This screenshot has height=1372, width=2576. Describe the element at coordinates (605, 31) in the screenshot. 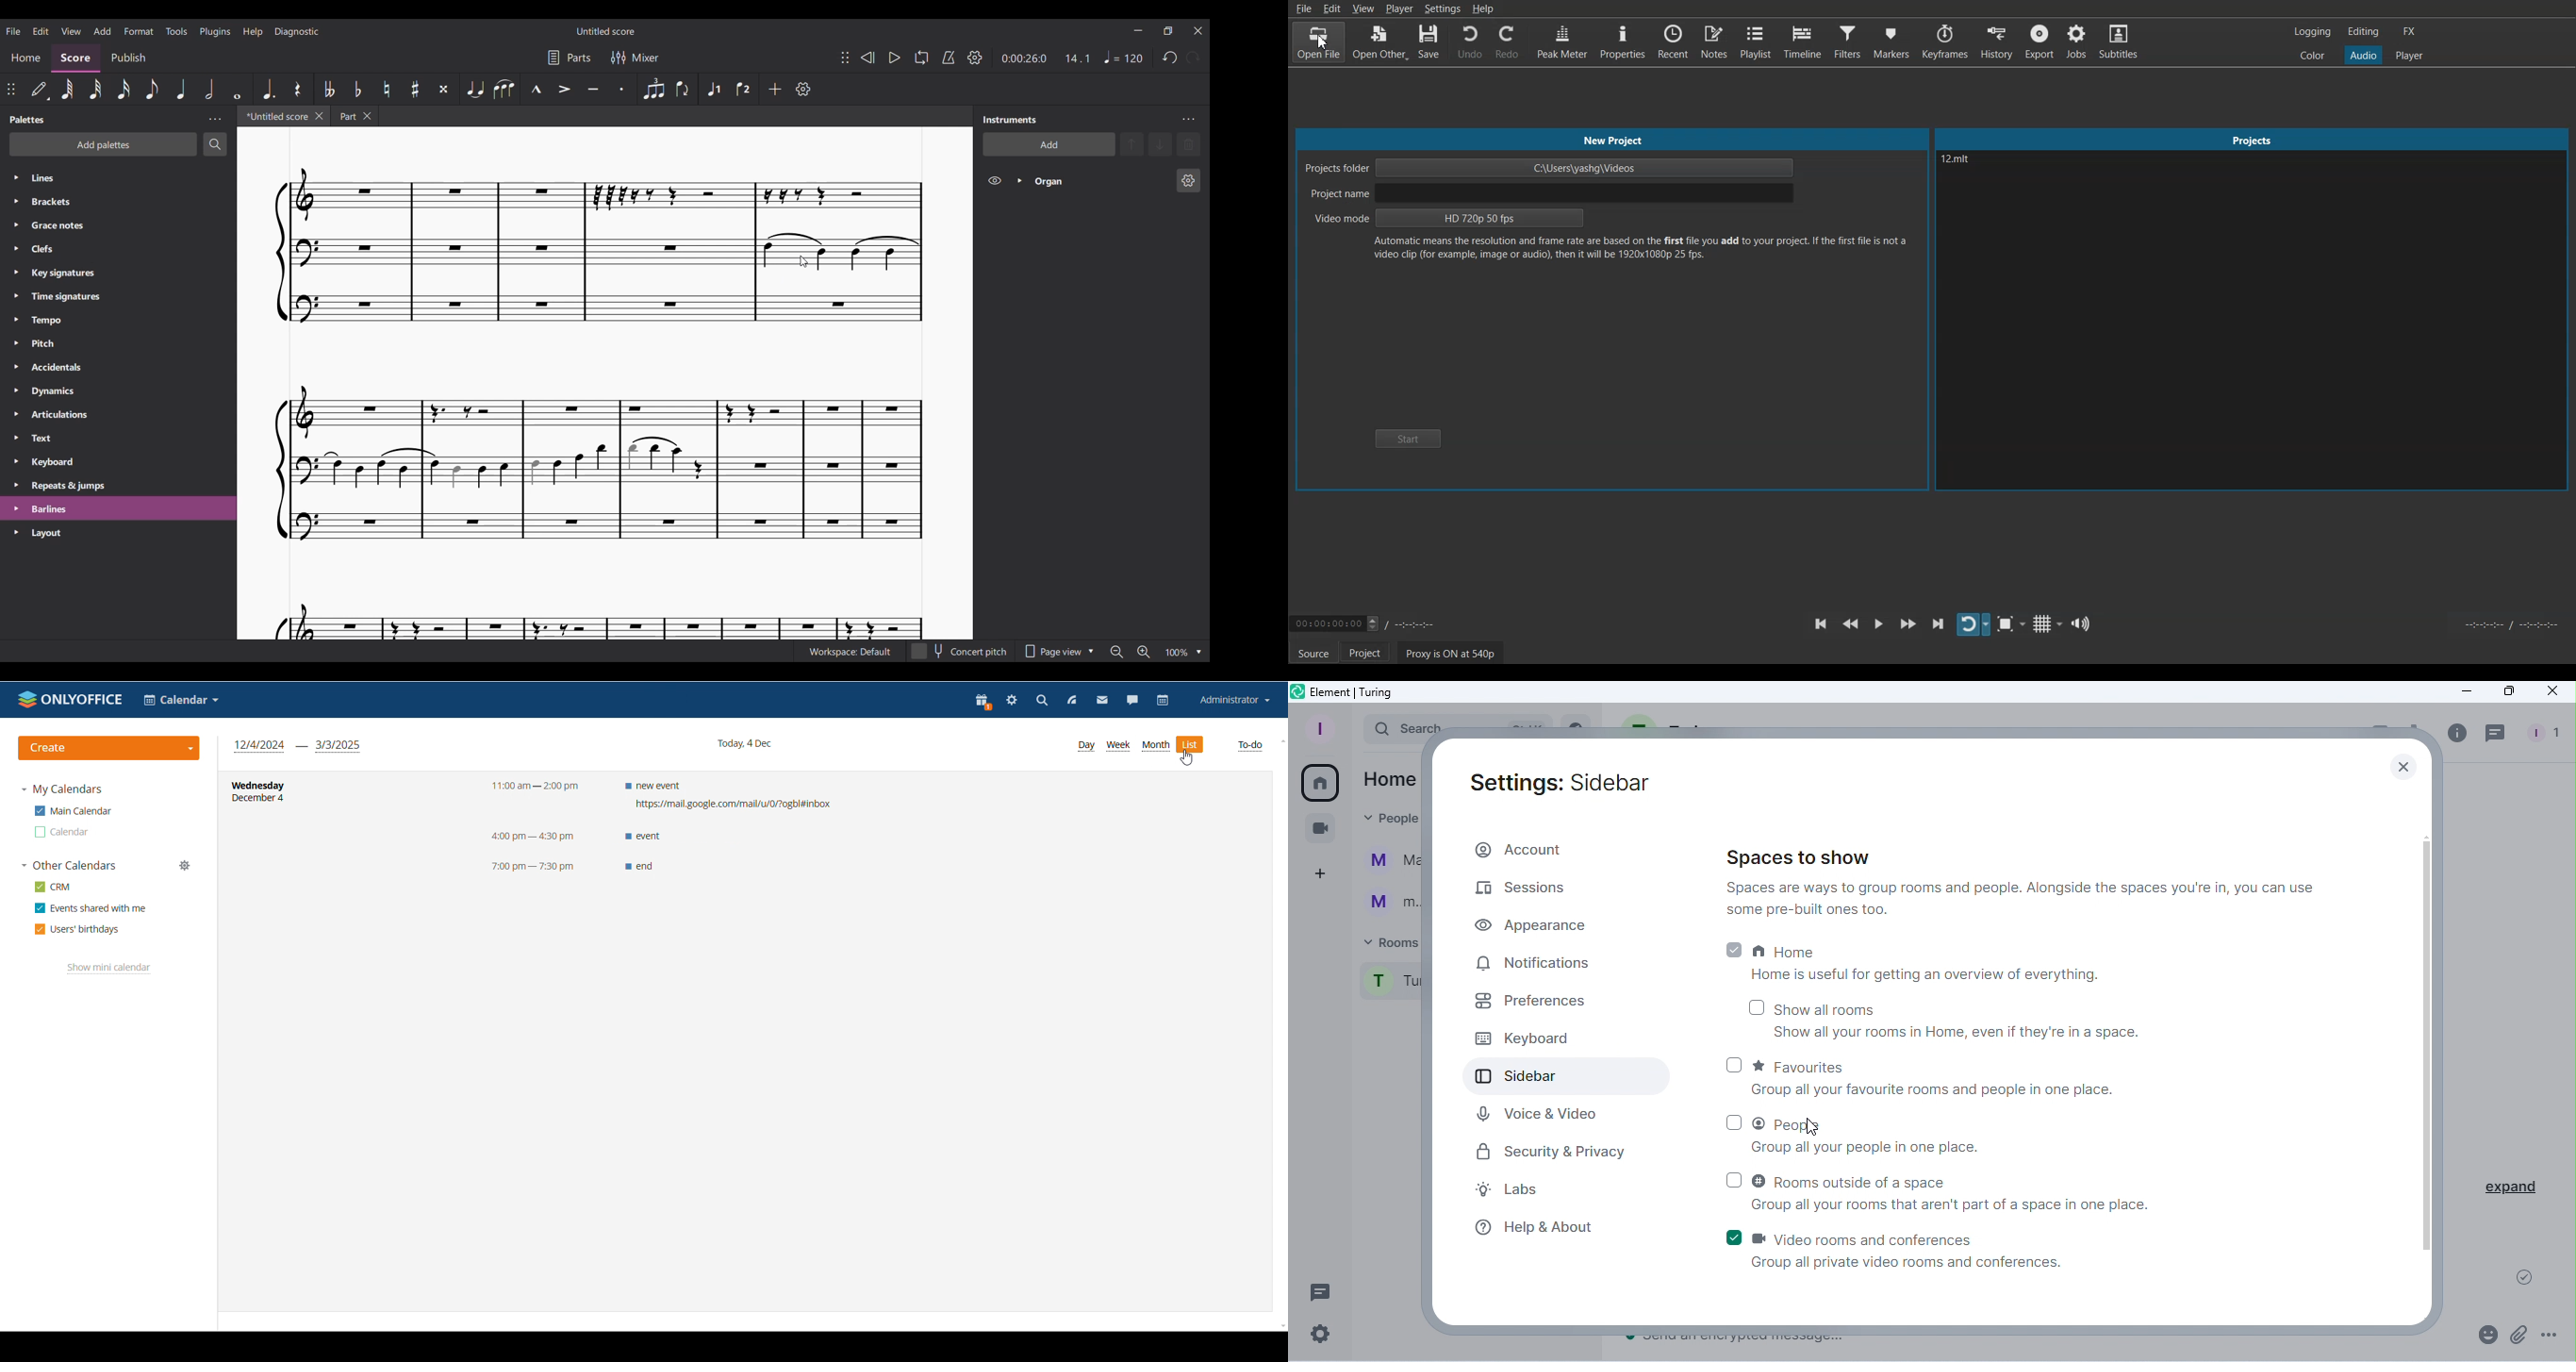

I see `Score title` at that location.